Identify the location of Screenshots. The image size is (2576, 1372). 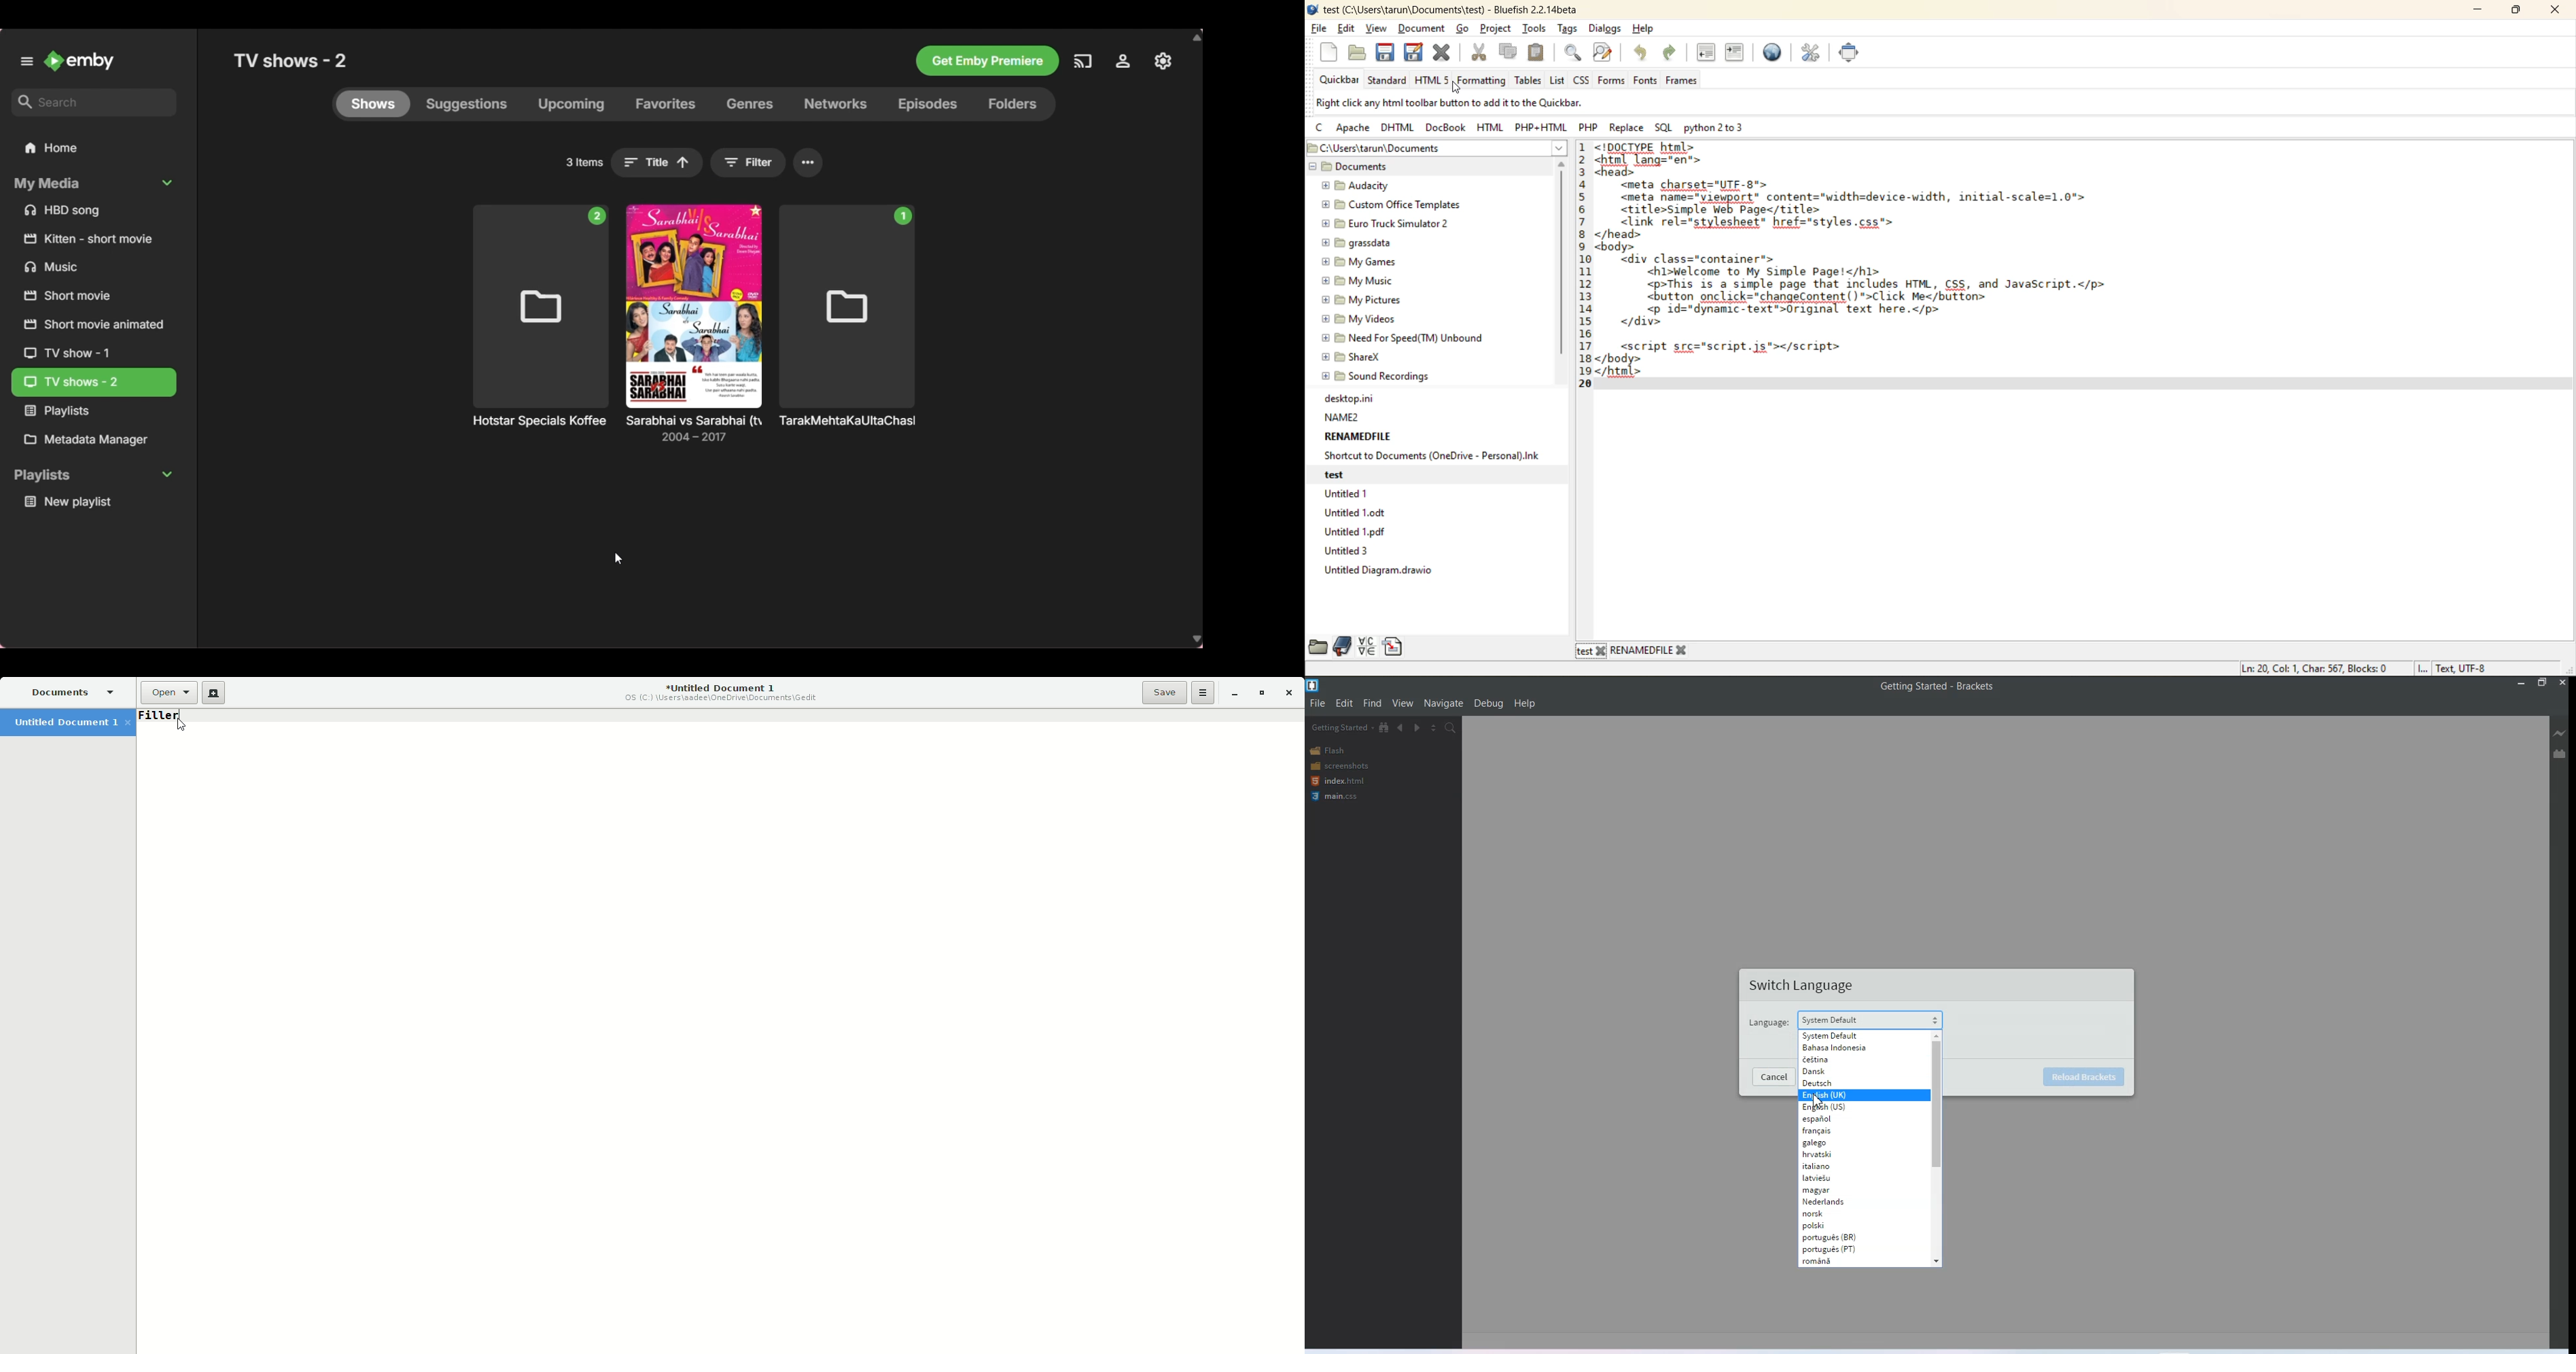
(1339, 766).